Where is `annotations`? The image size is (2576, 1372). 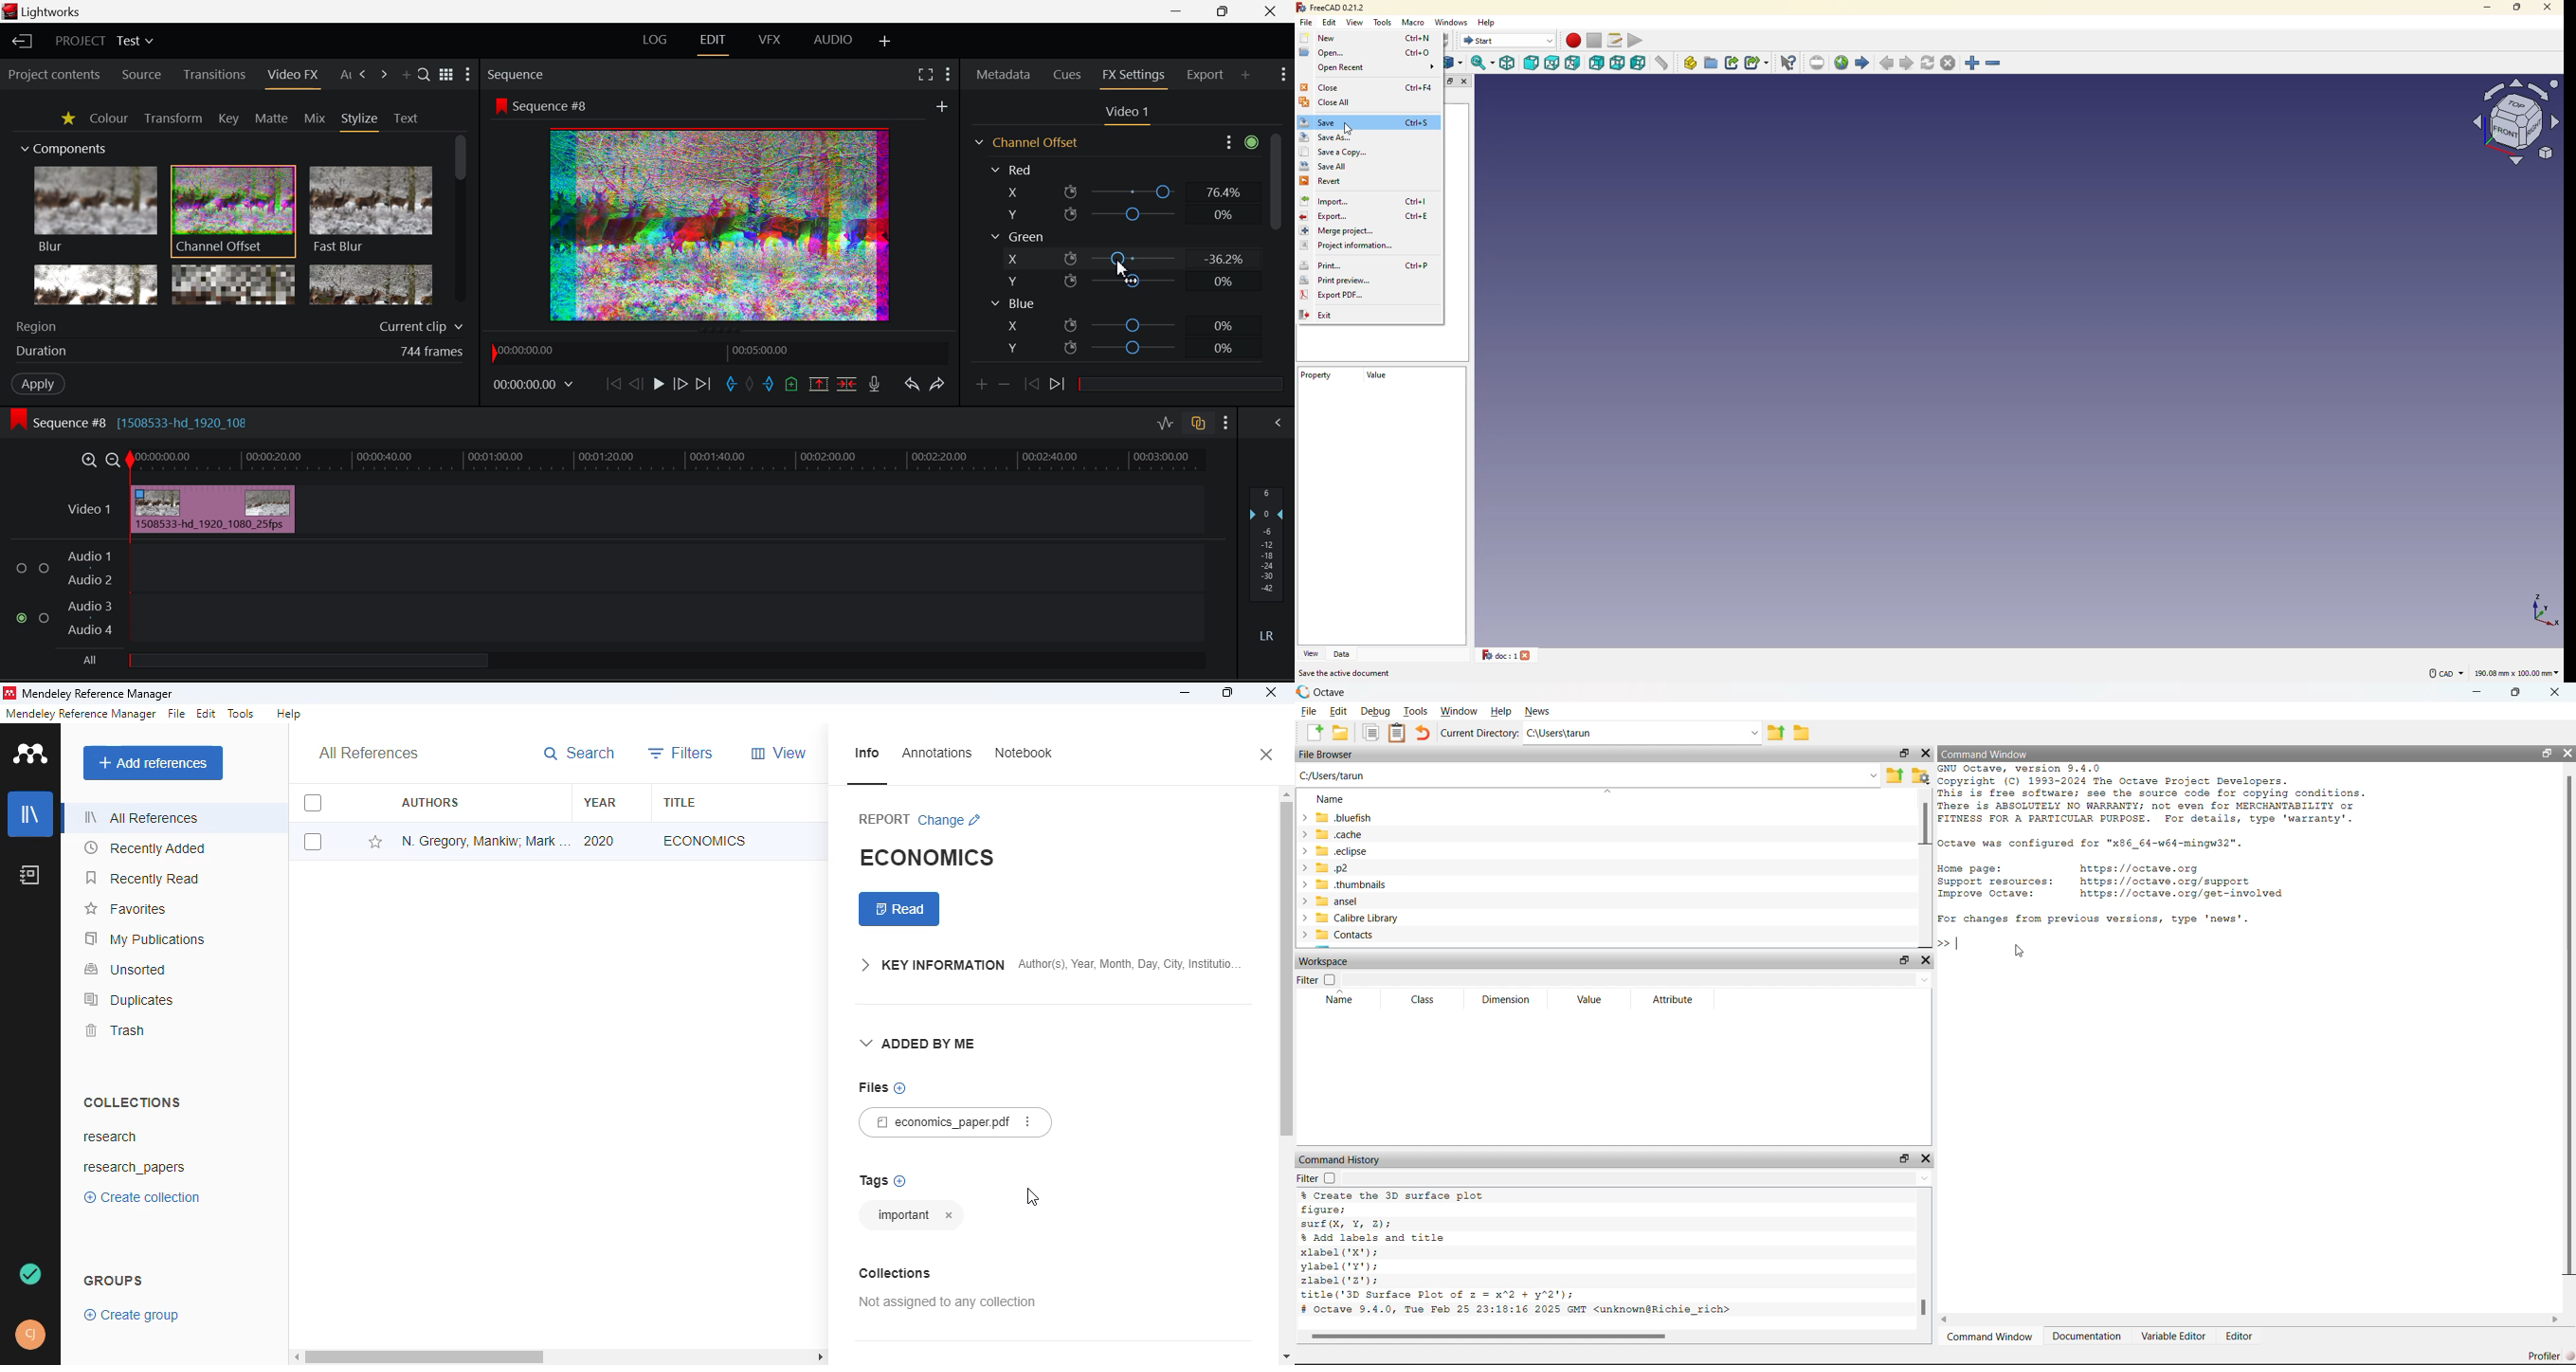
annotations is located at coordinates (937, 754).